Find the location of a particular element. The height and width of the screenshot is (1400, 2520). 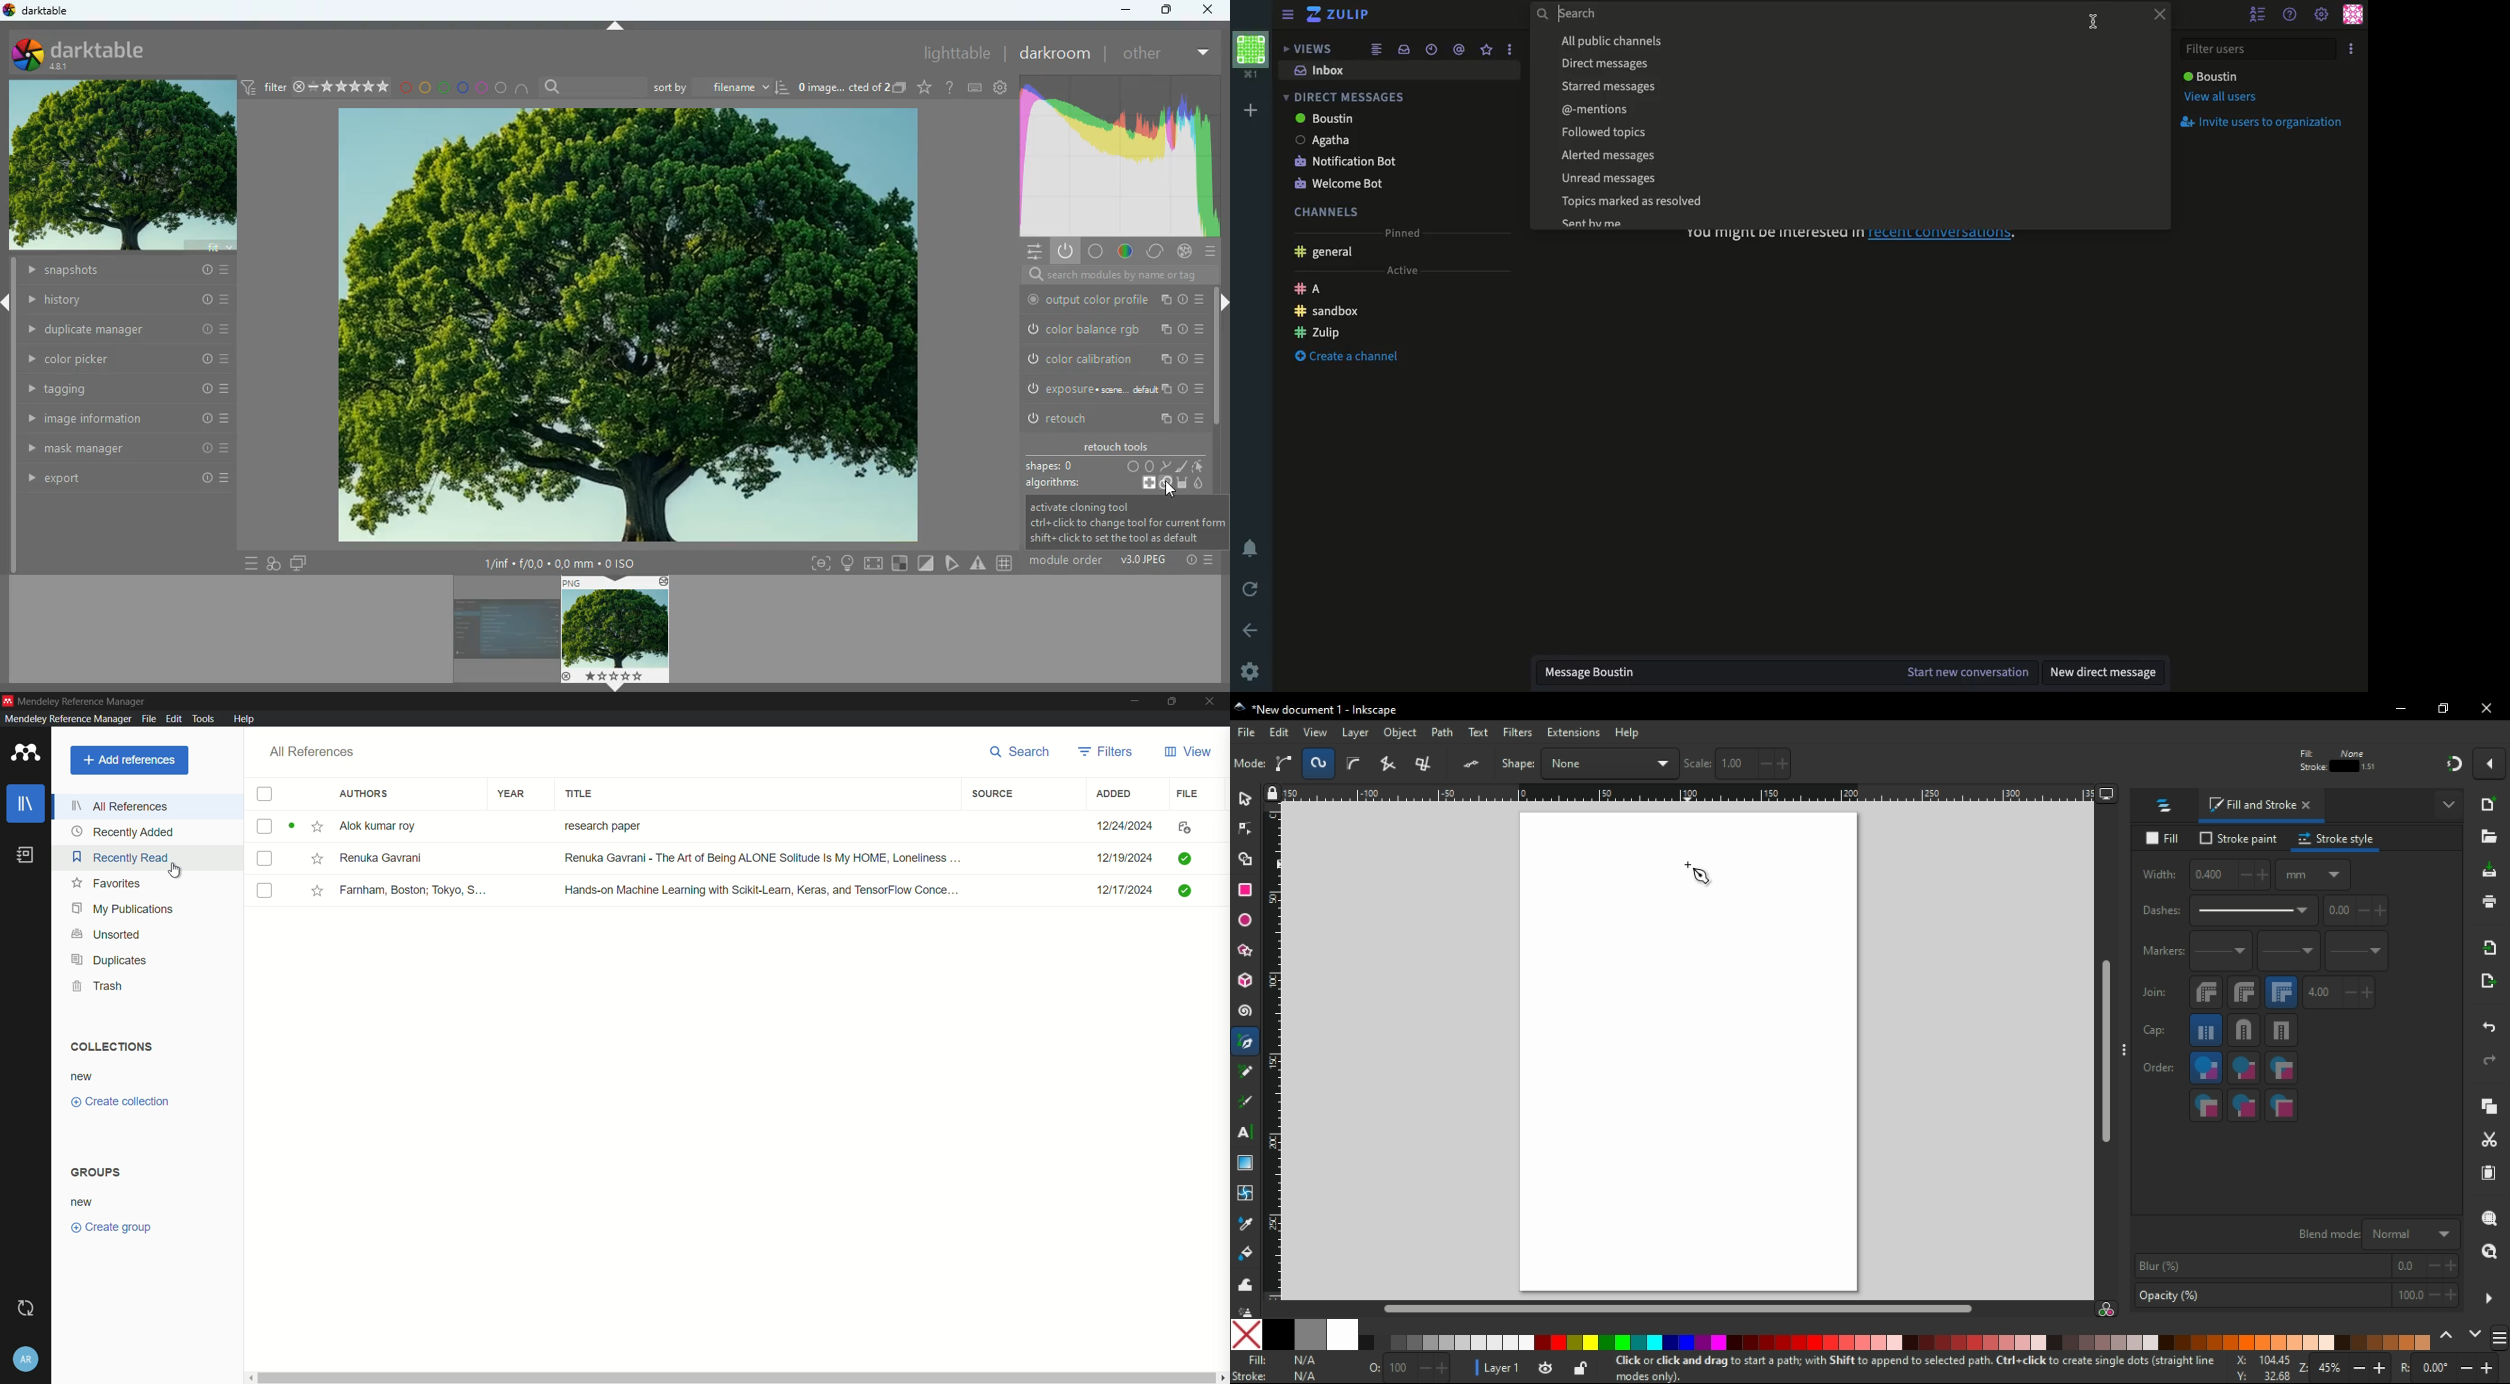

new is located at coordinates (85, 1077).